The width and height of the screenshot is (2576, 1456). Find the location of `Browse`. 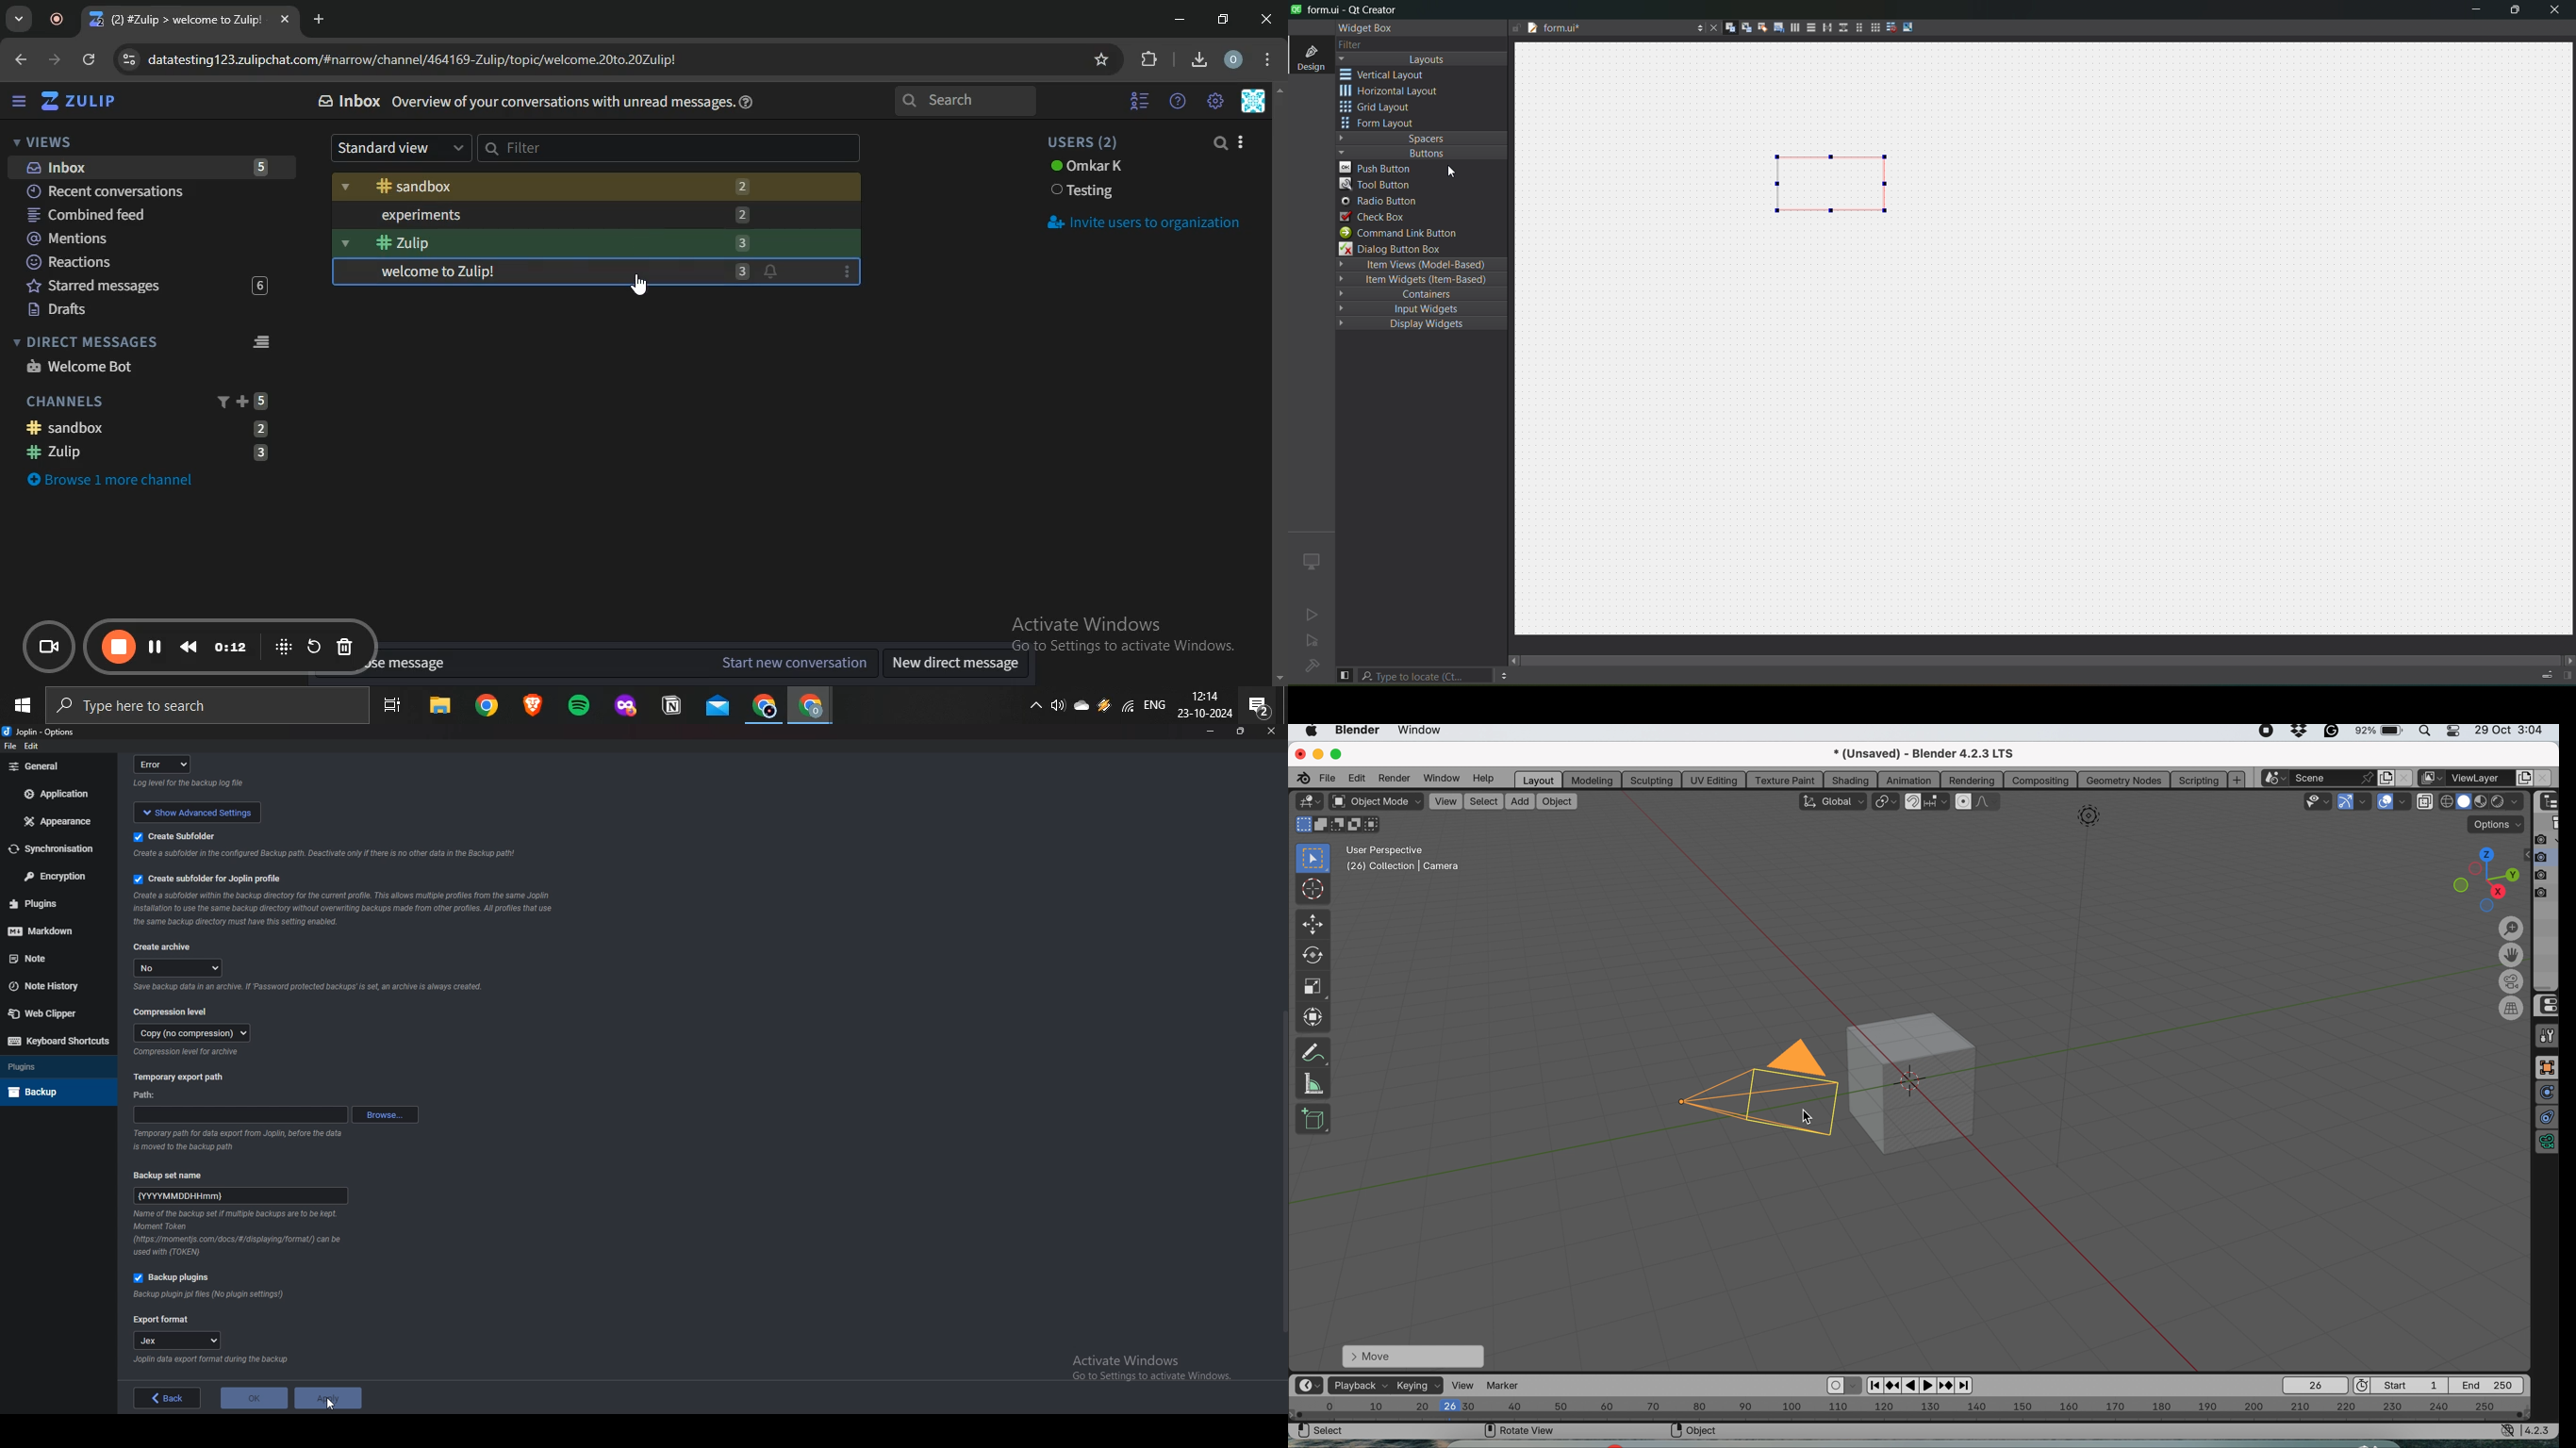

Browse is located at coordinates (385, 1114).